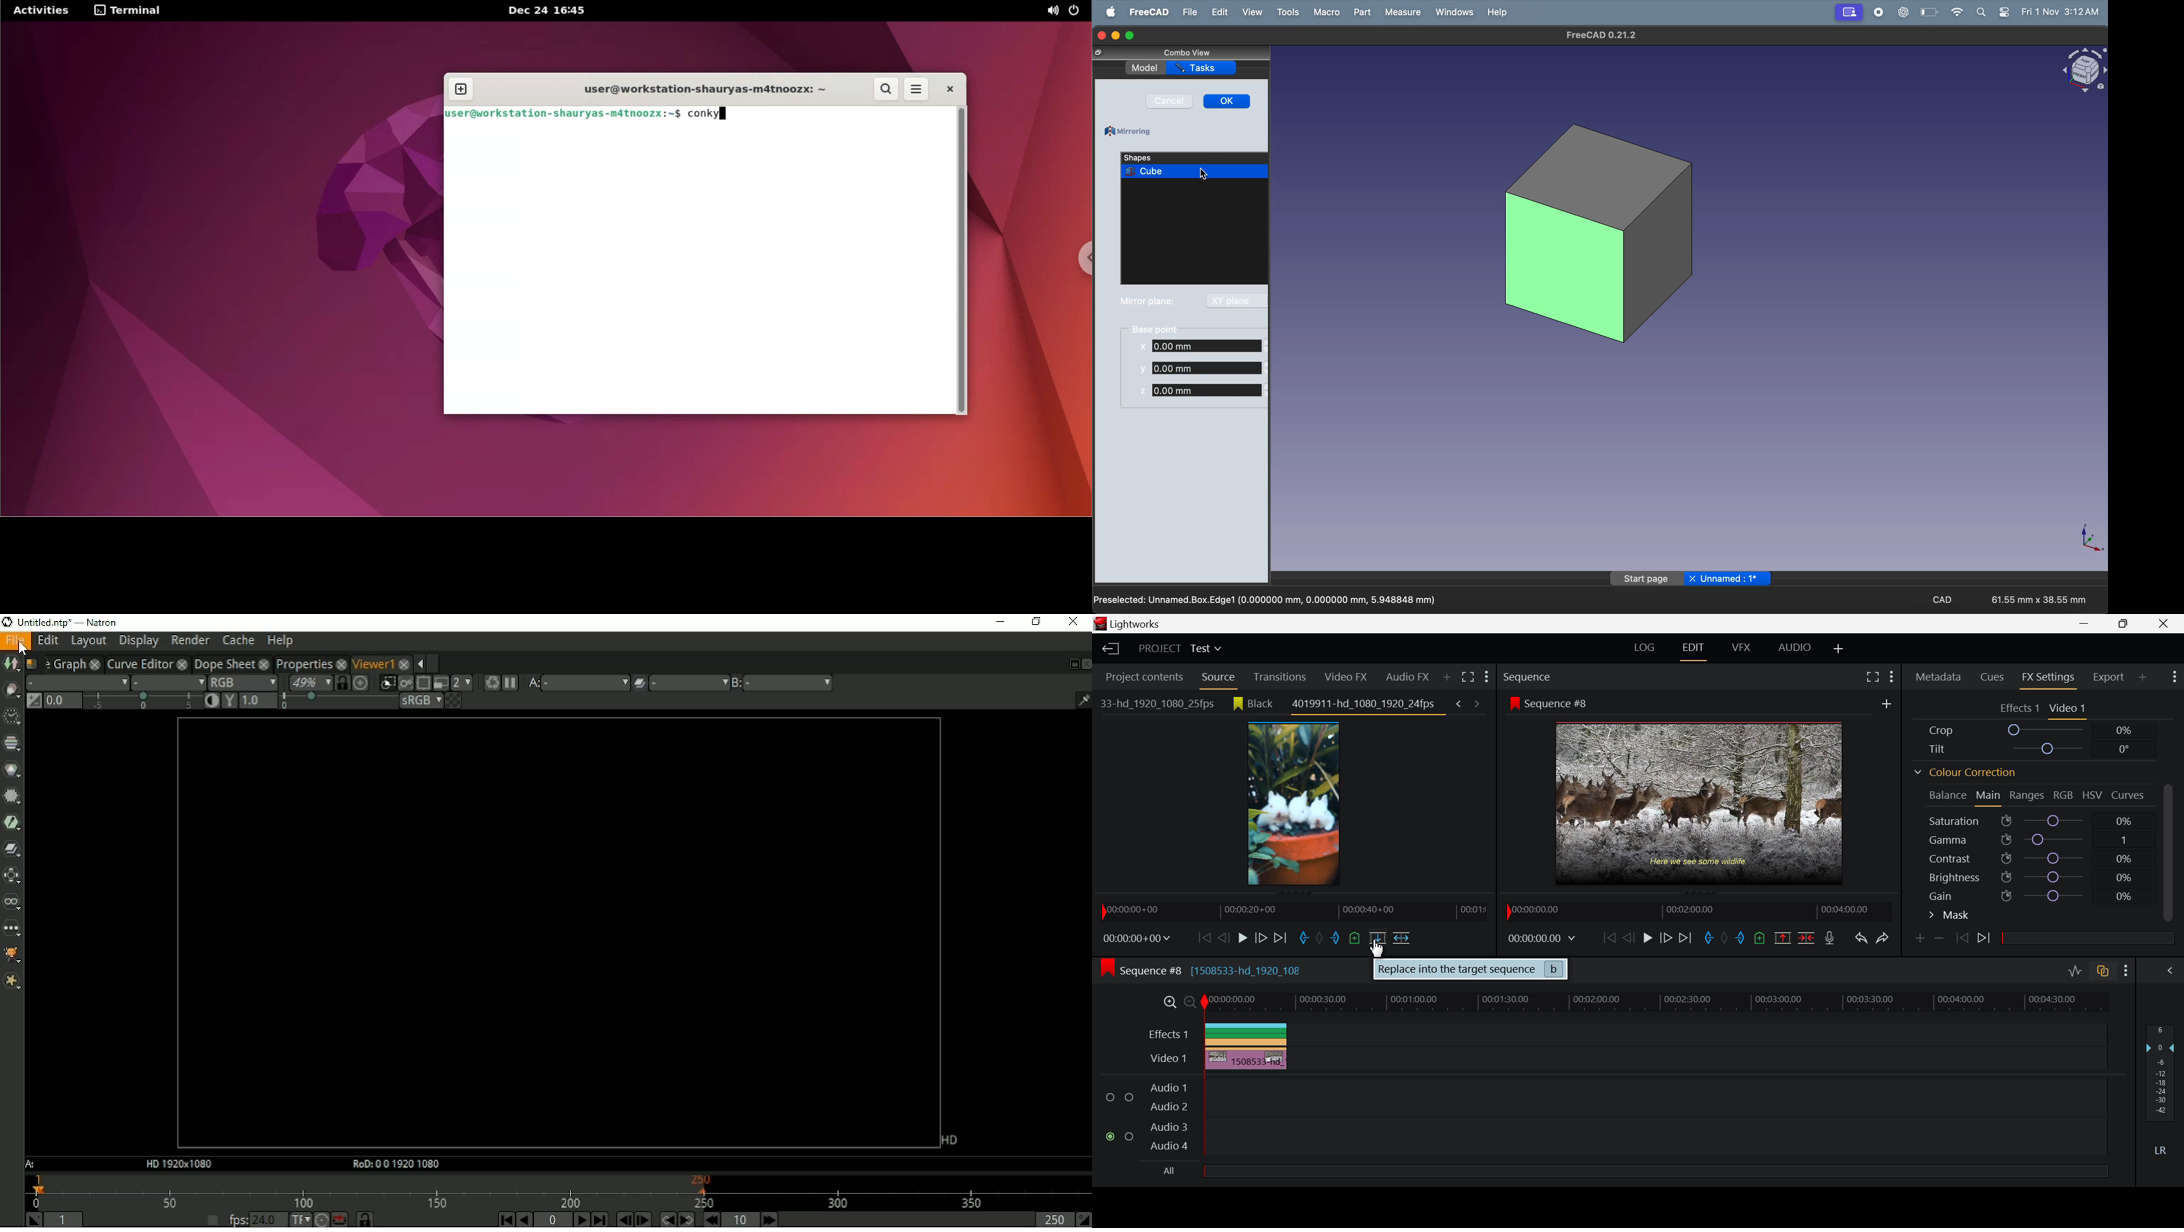  What do you see at coordinates (2162, 624) in the screenshot?
I see `Close` at bounding box center [2162, 624].